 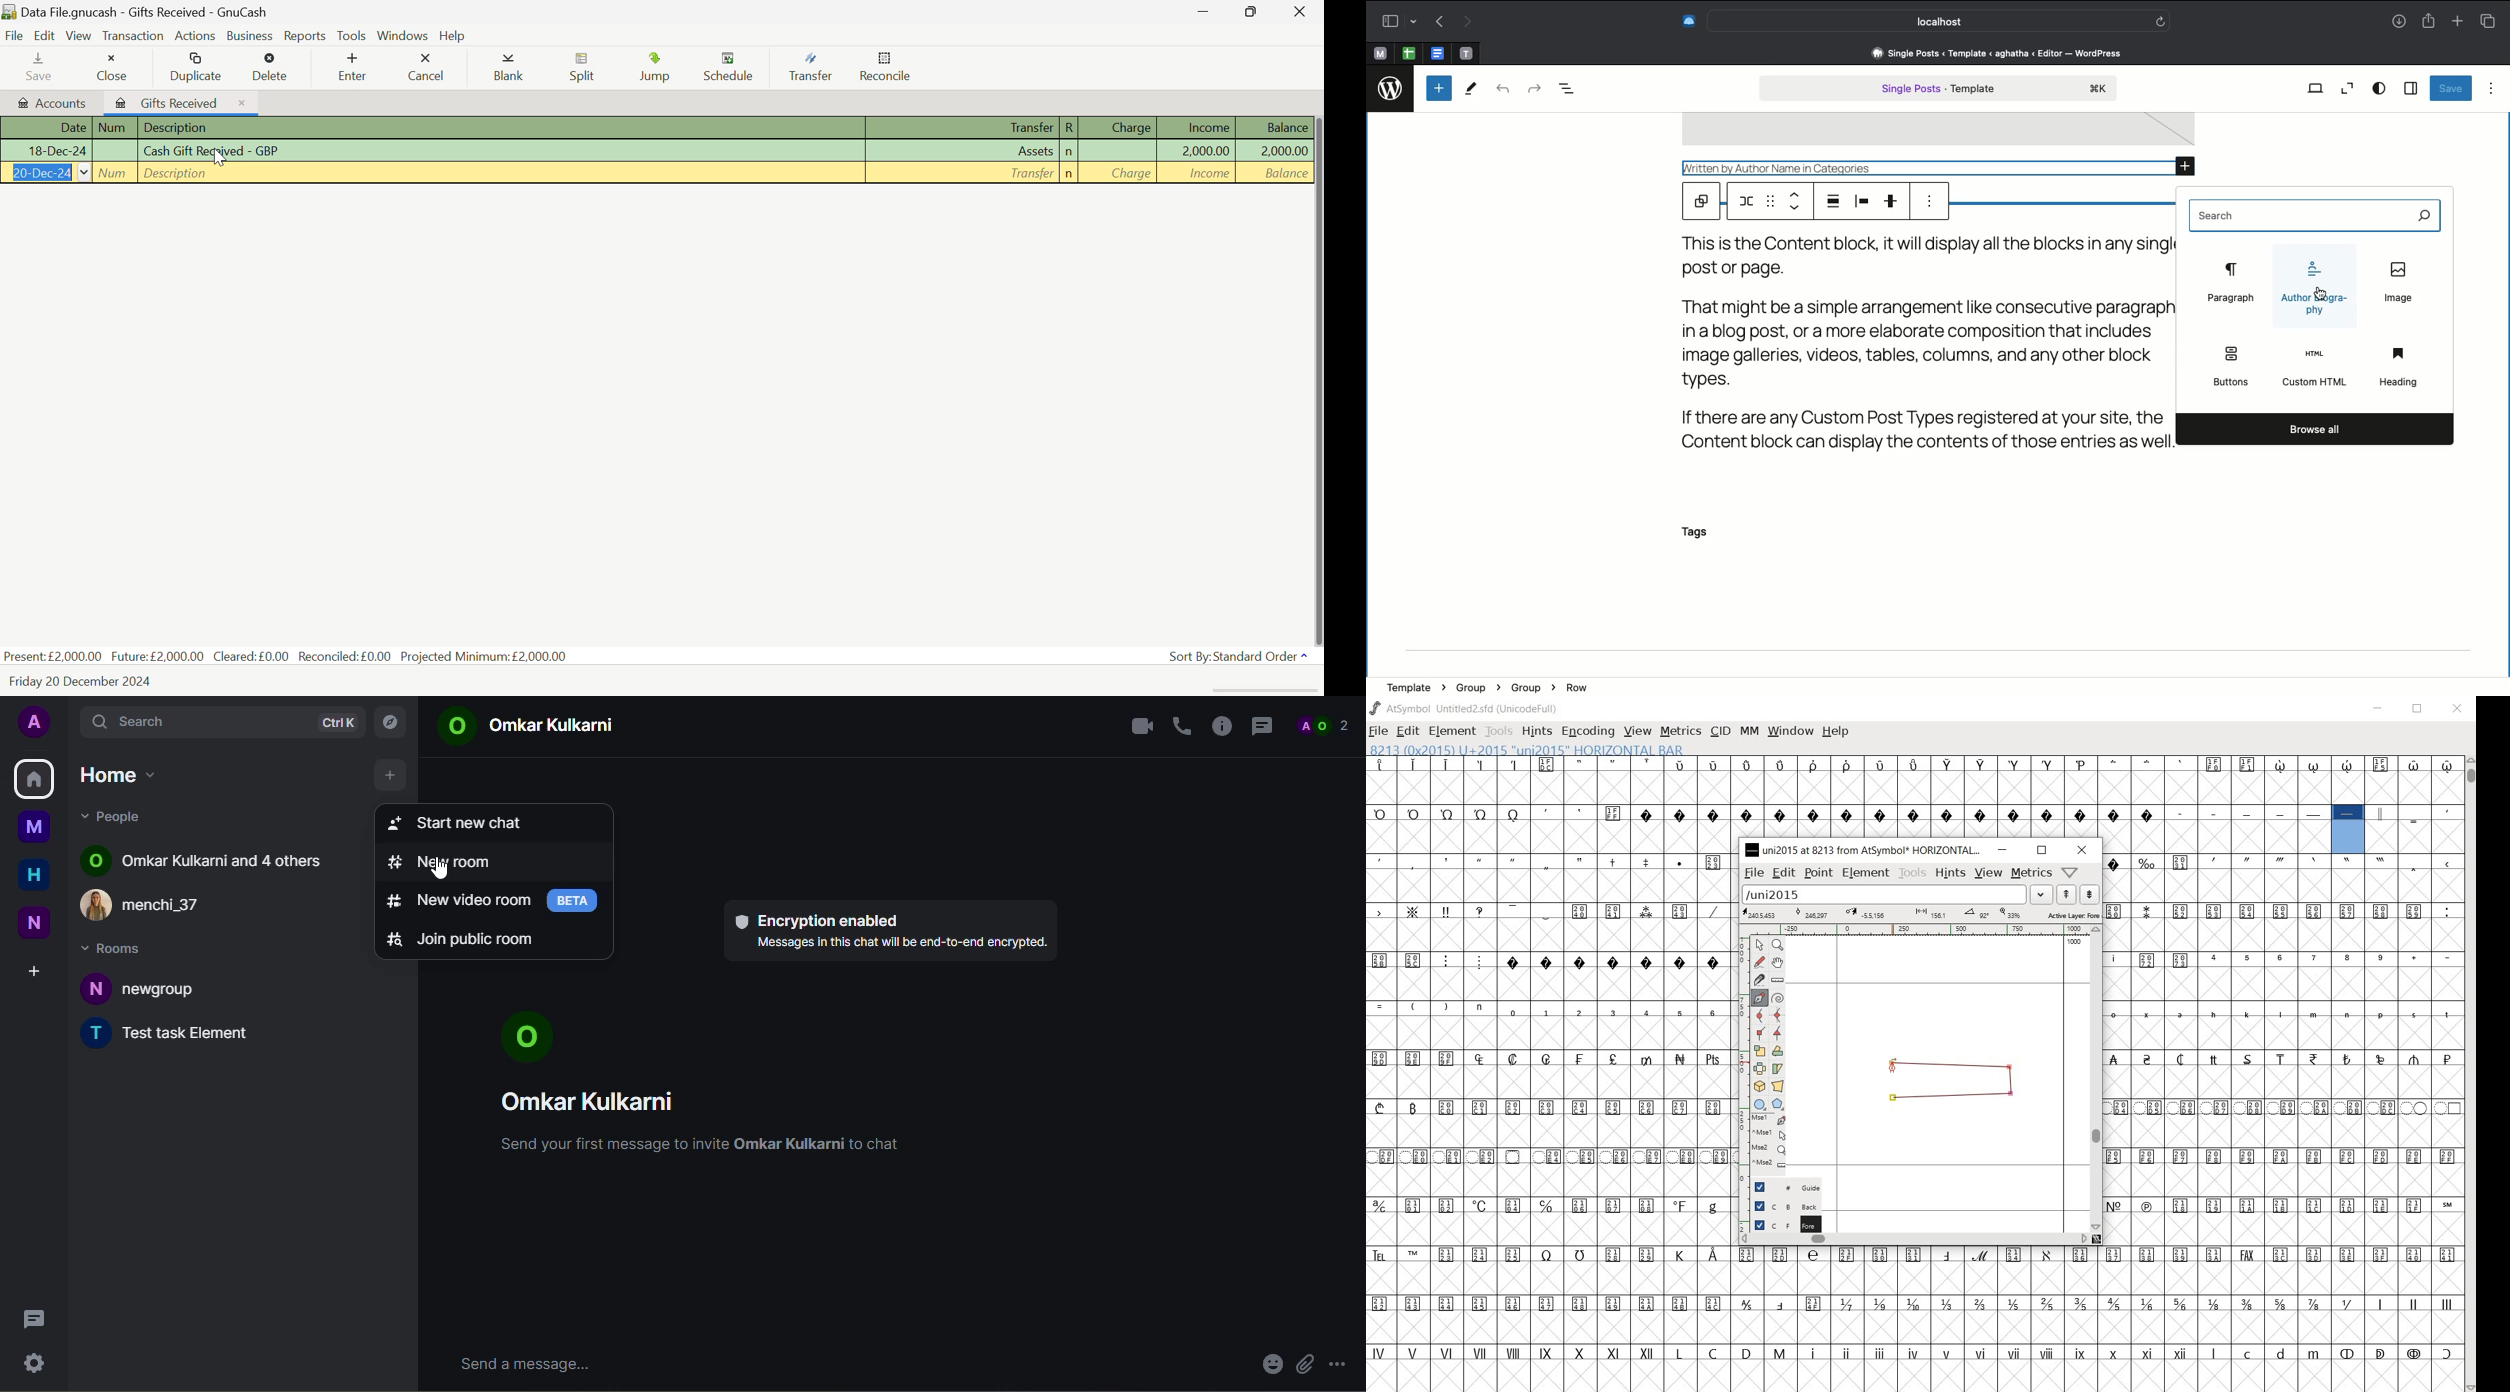 What do you see at coordinates (302, 35) in the screenshot?
I see `Reports` at bounding box center [302, 35].